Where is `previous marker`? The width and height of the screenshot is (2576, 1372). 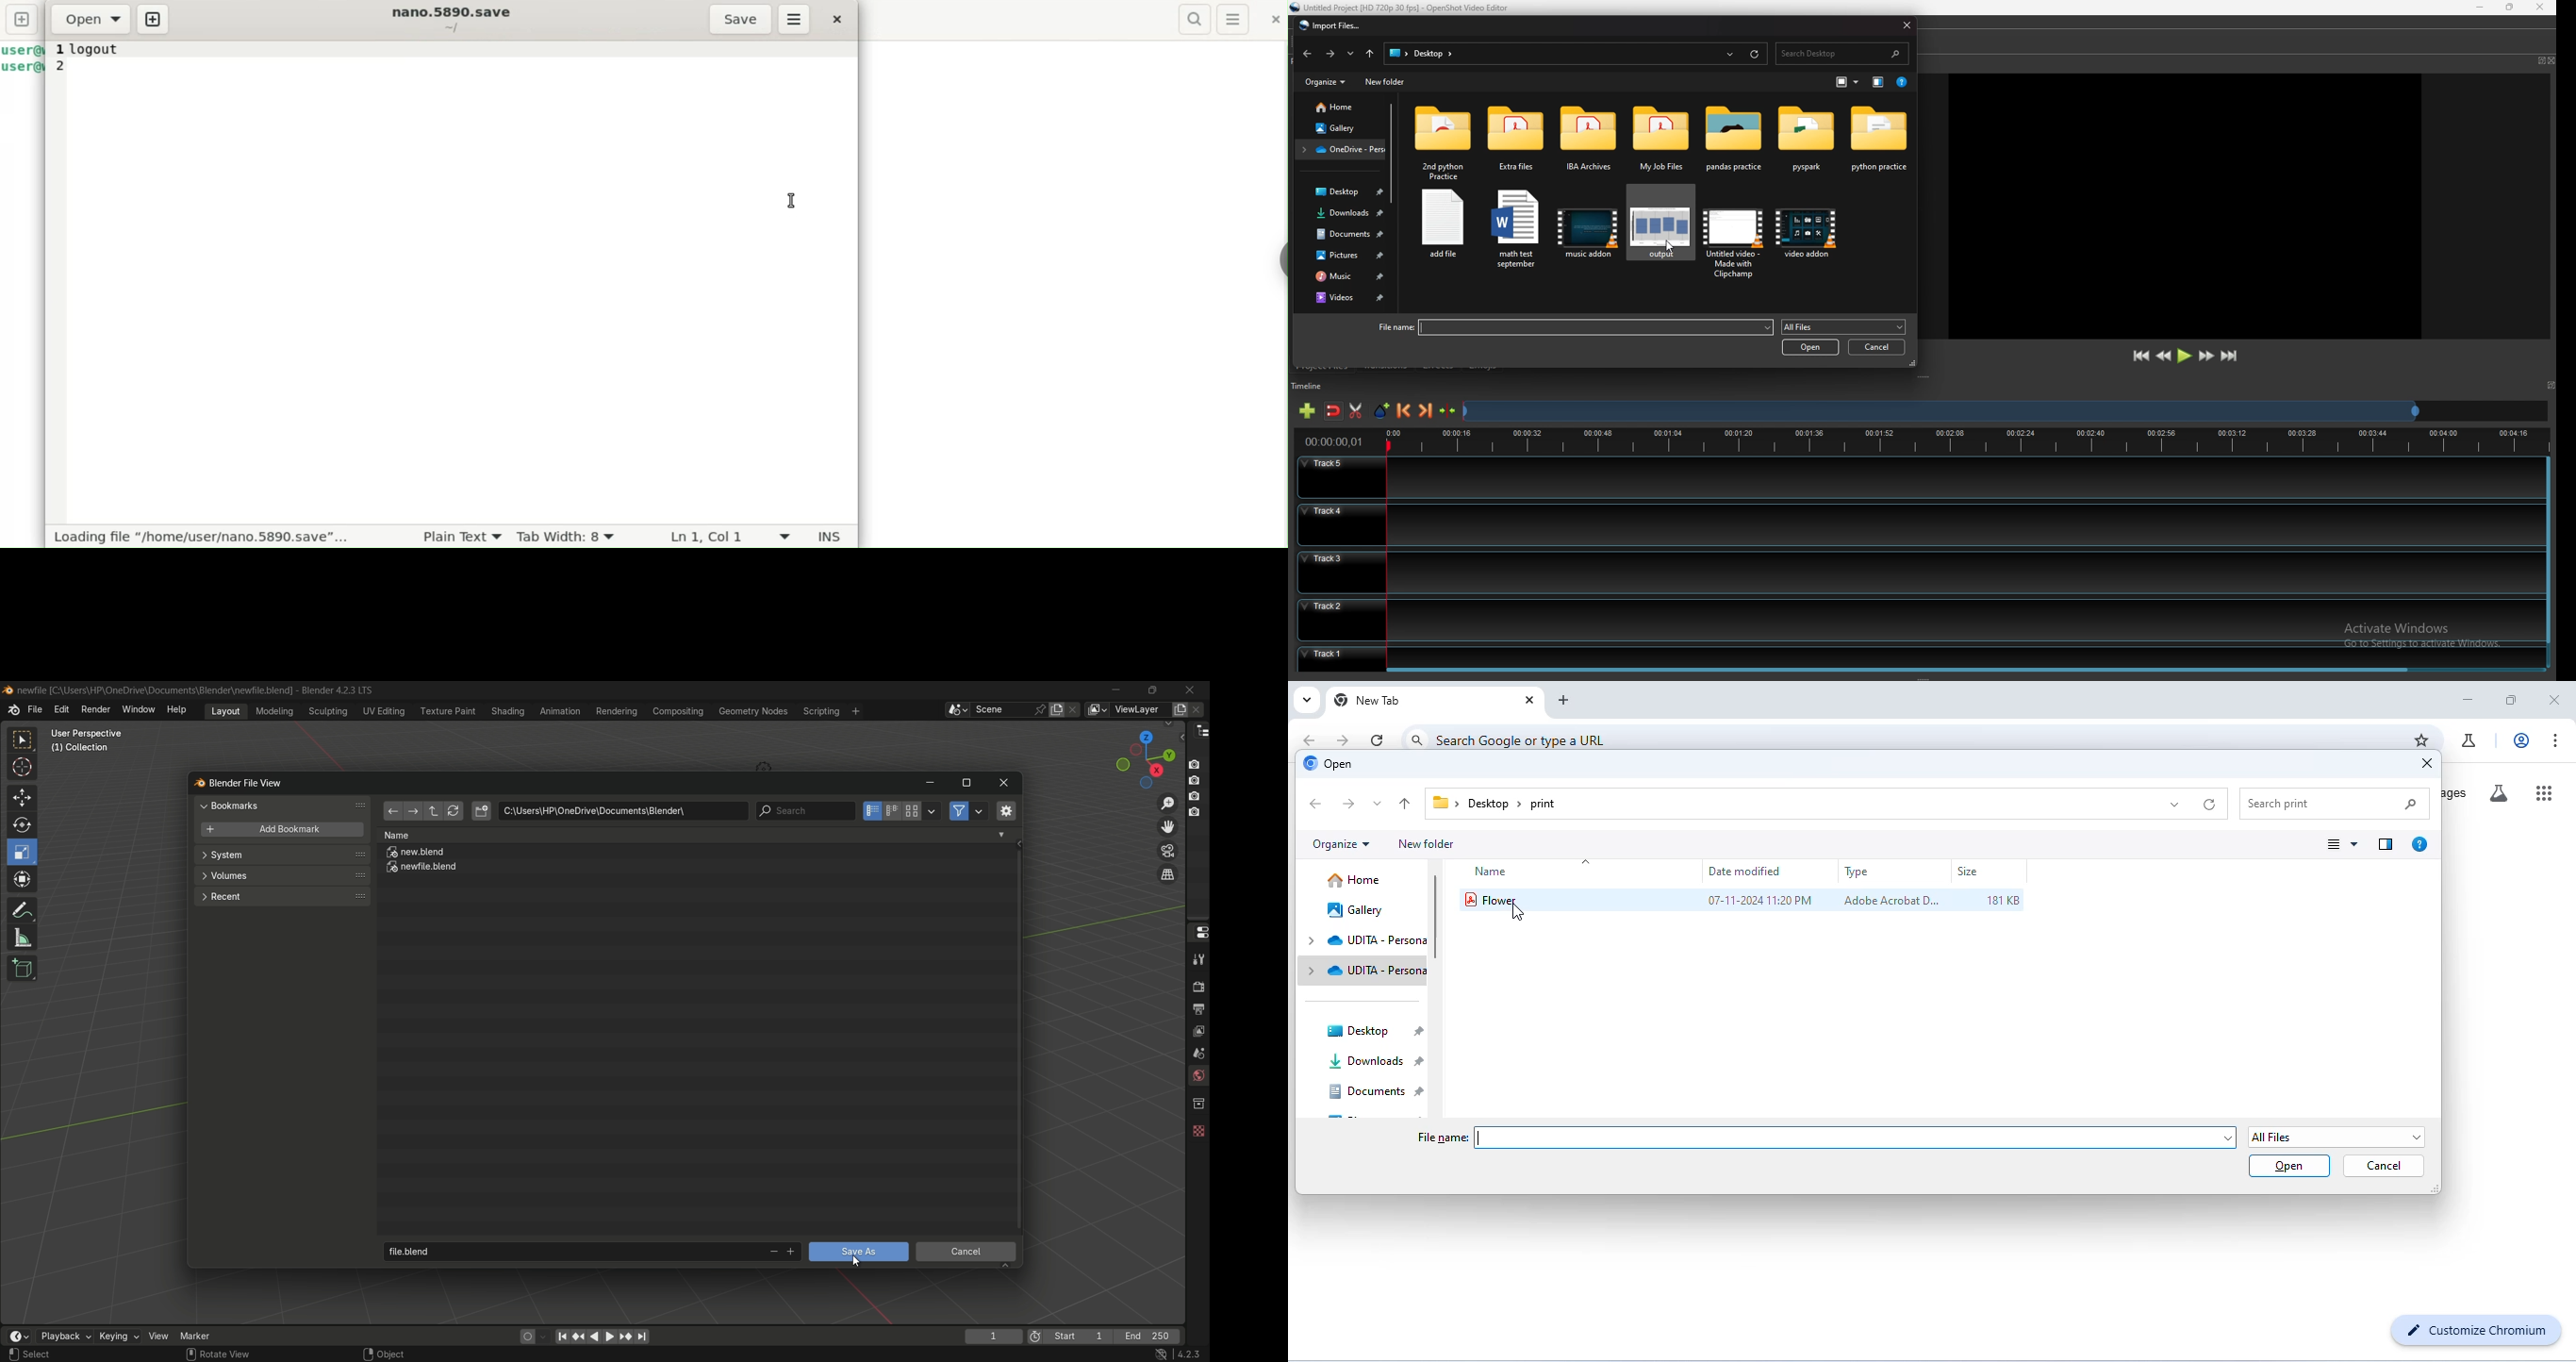 previous marker is located at coordinates (1404, 411).